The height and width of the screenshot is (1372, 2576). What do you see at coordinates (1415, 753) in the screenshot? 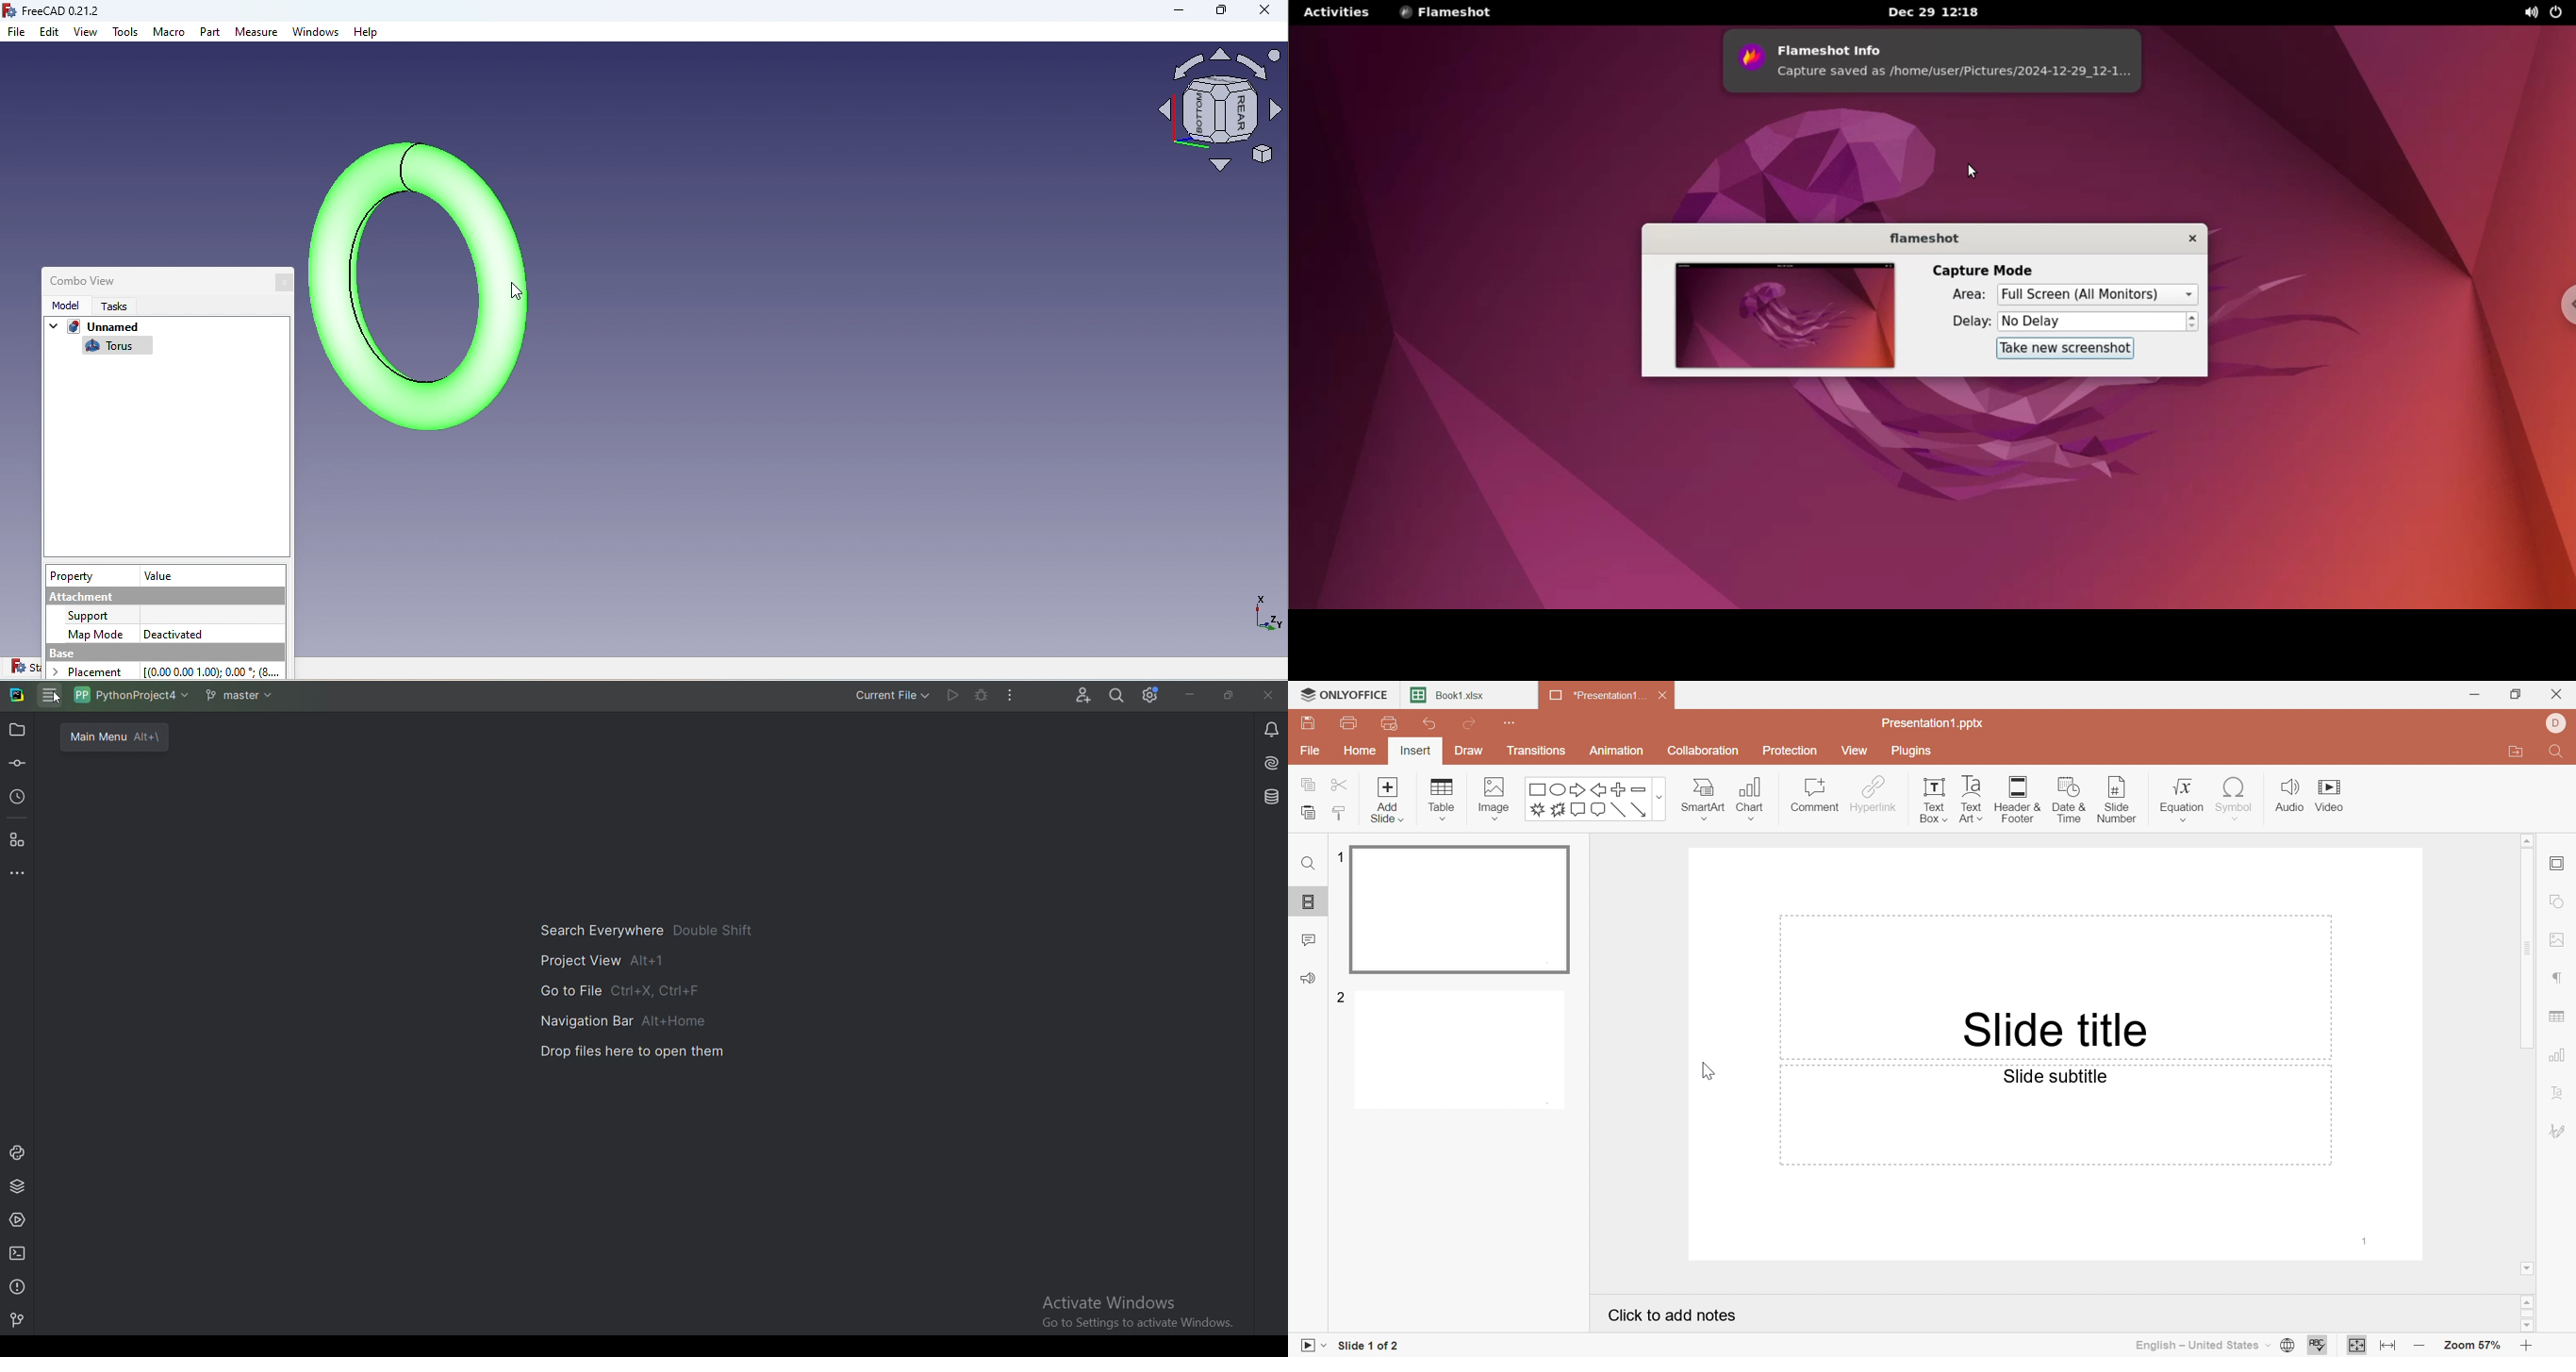
I see `Insert` at bounding box center [1415, 753].